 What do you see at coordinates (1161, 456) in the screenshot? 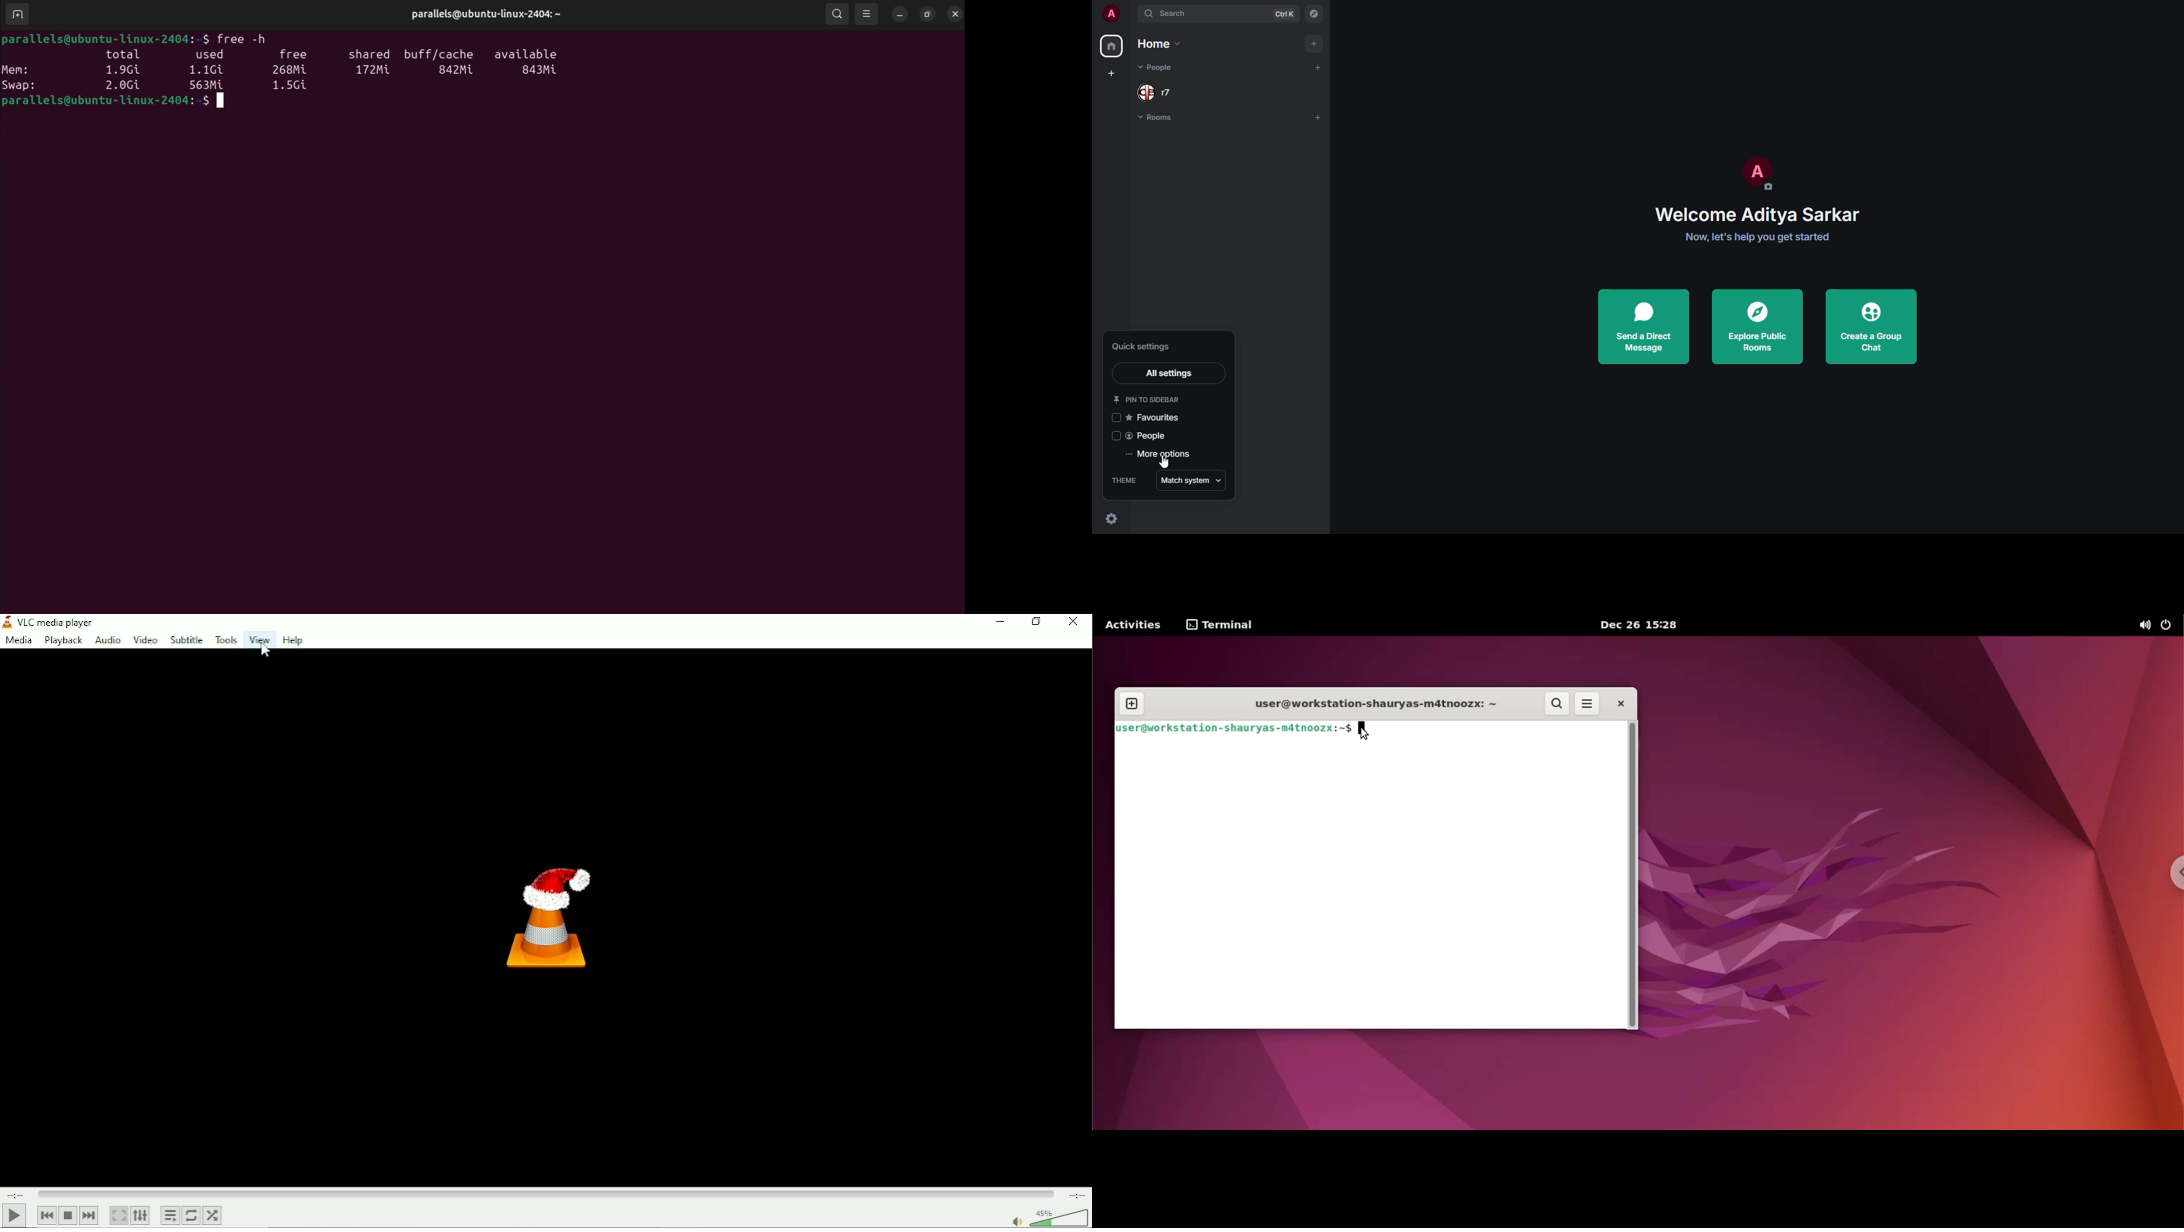
I see `more options` at bounding box center [1161, 456].